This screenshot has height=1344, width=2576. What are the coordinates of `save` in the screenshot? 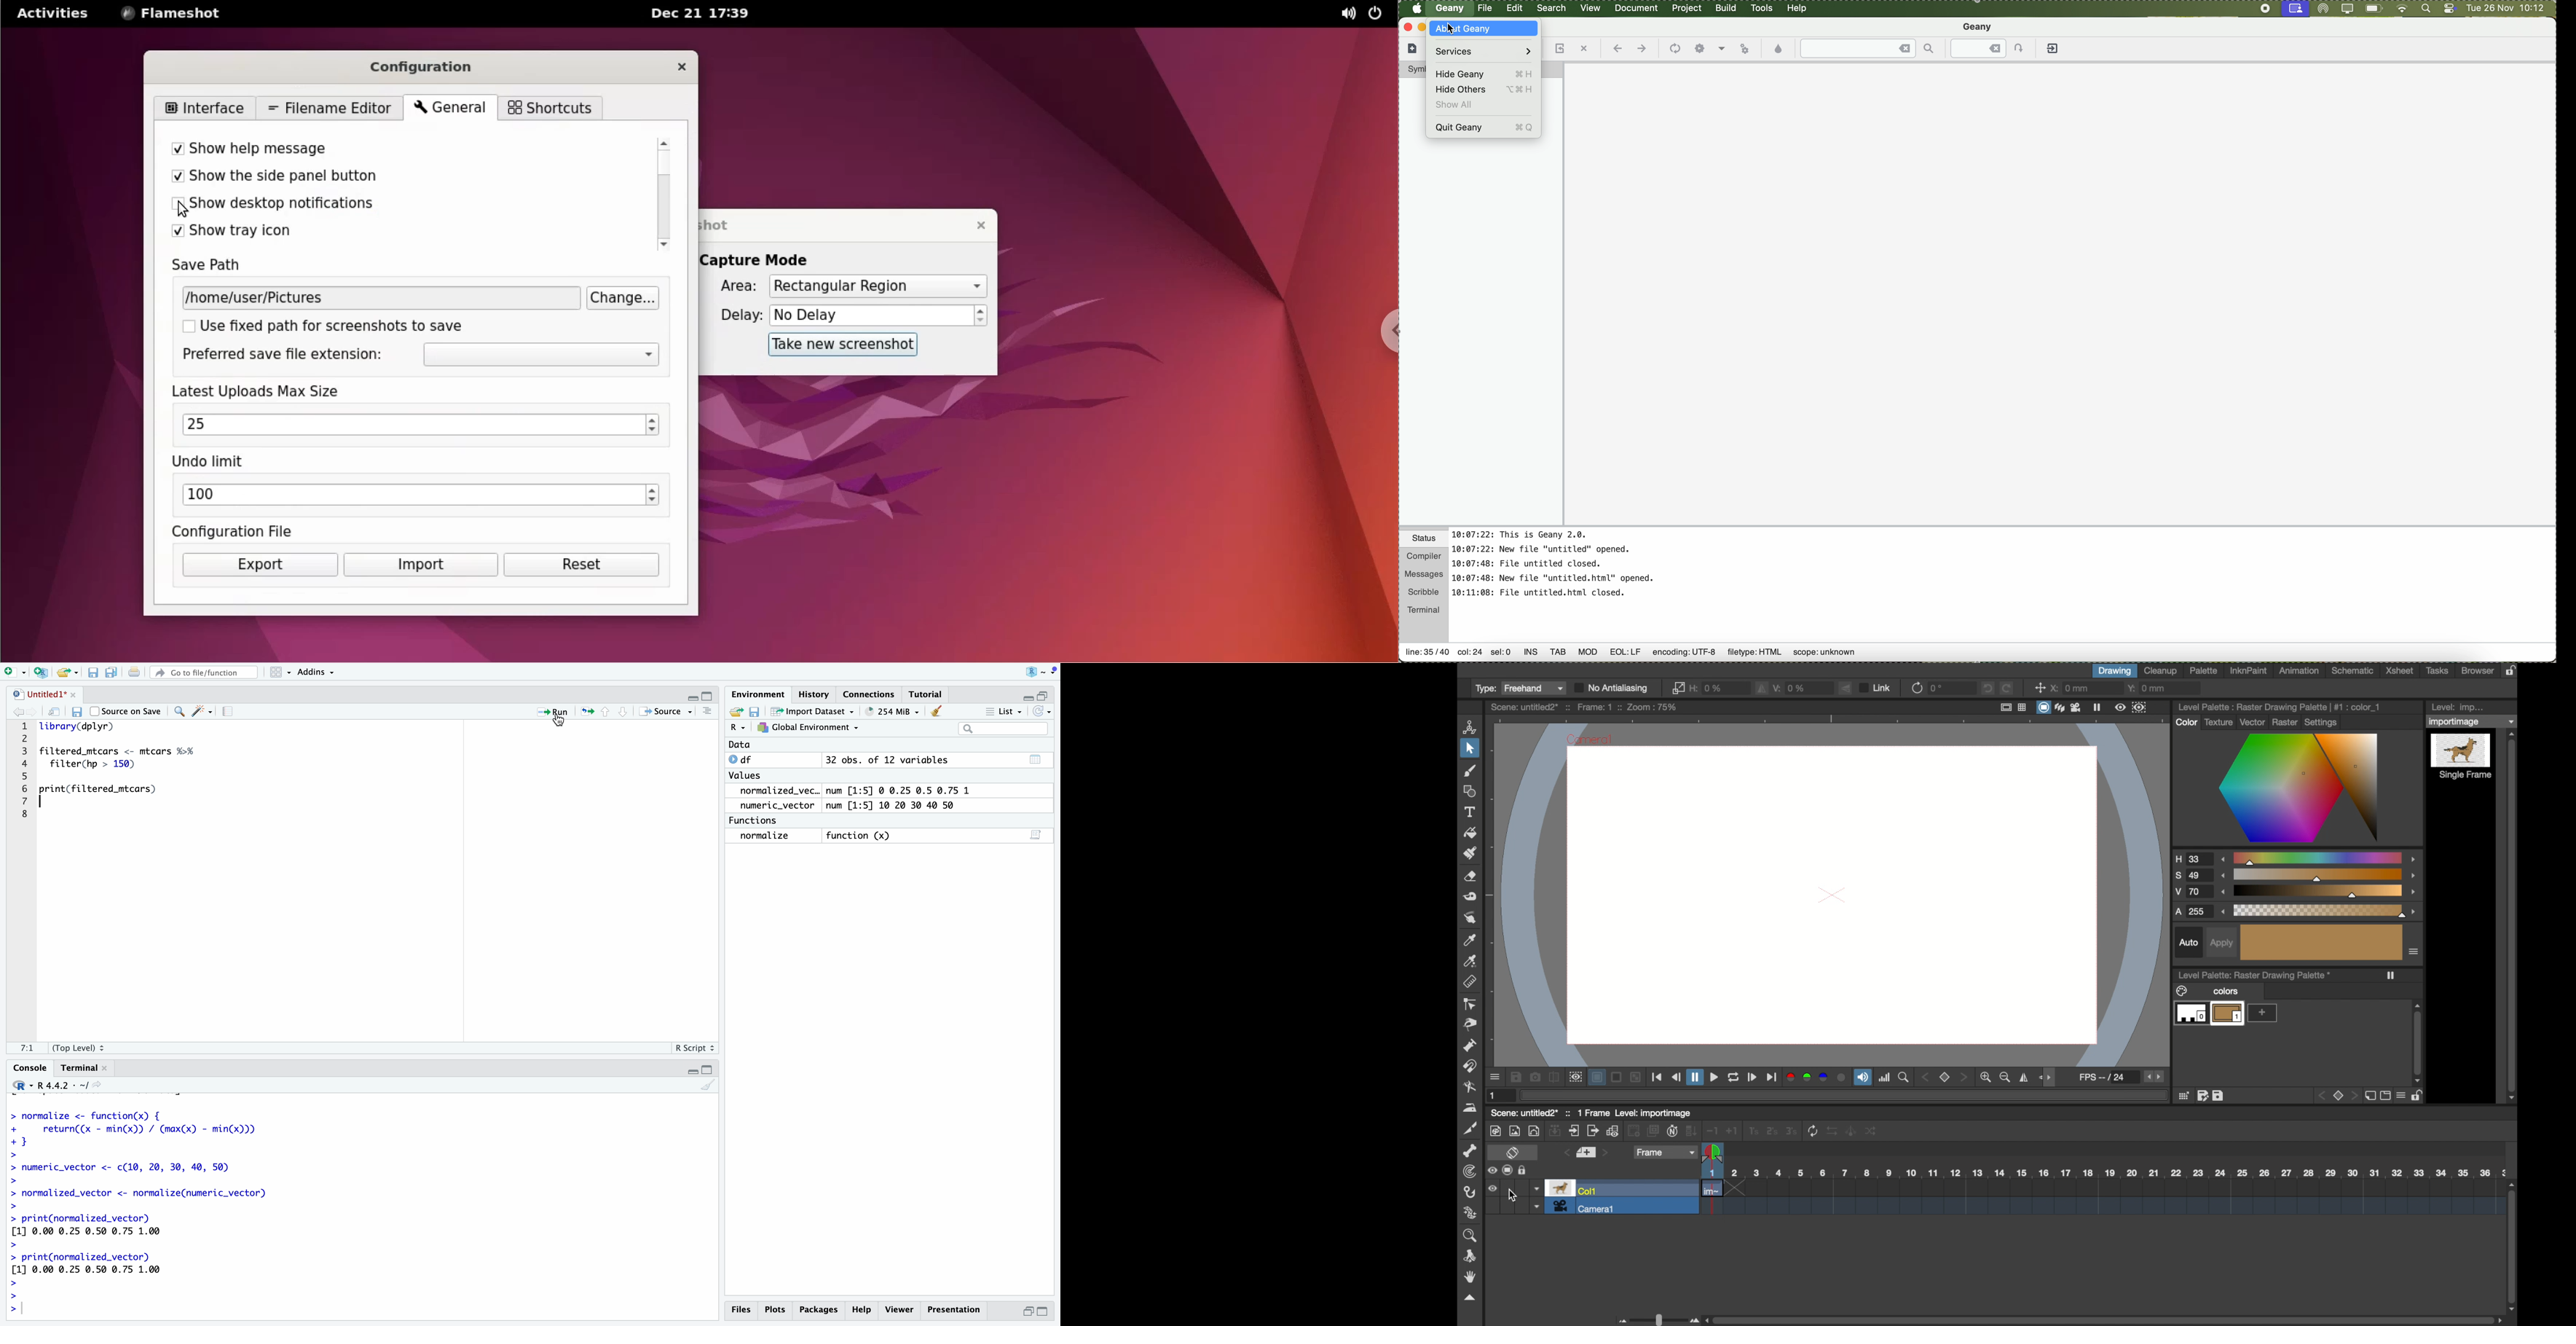 It's located at (756, 712).